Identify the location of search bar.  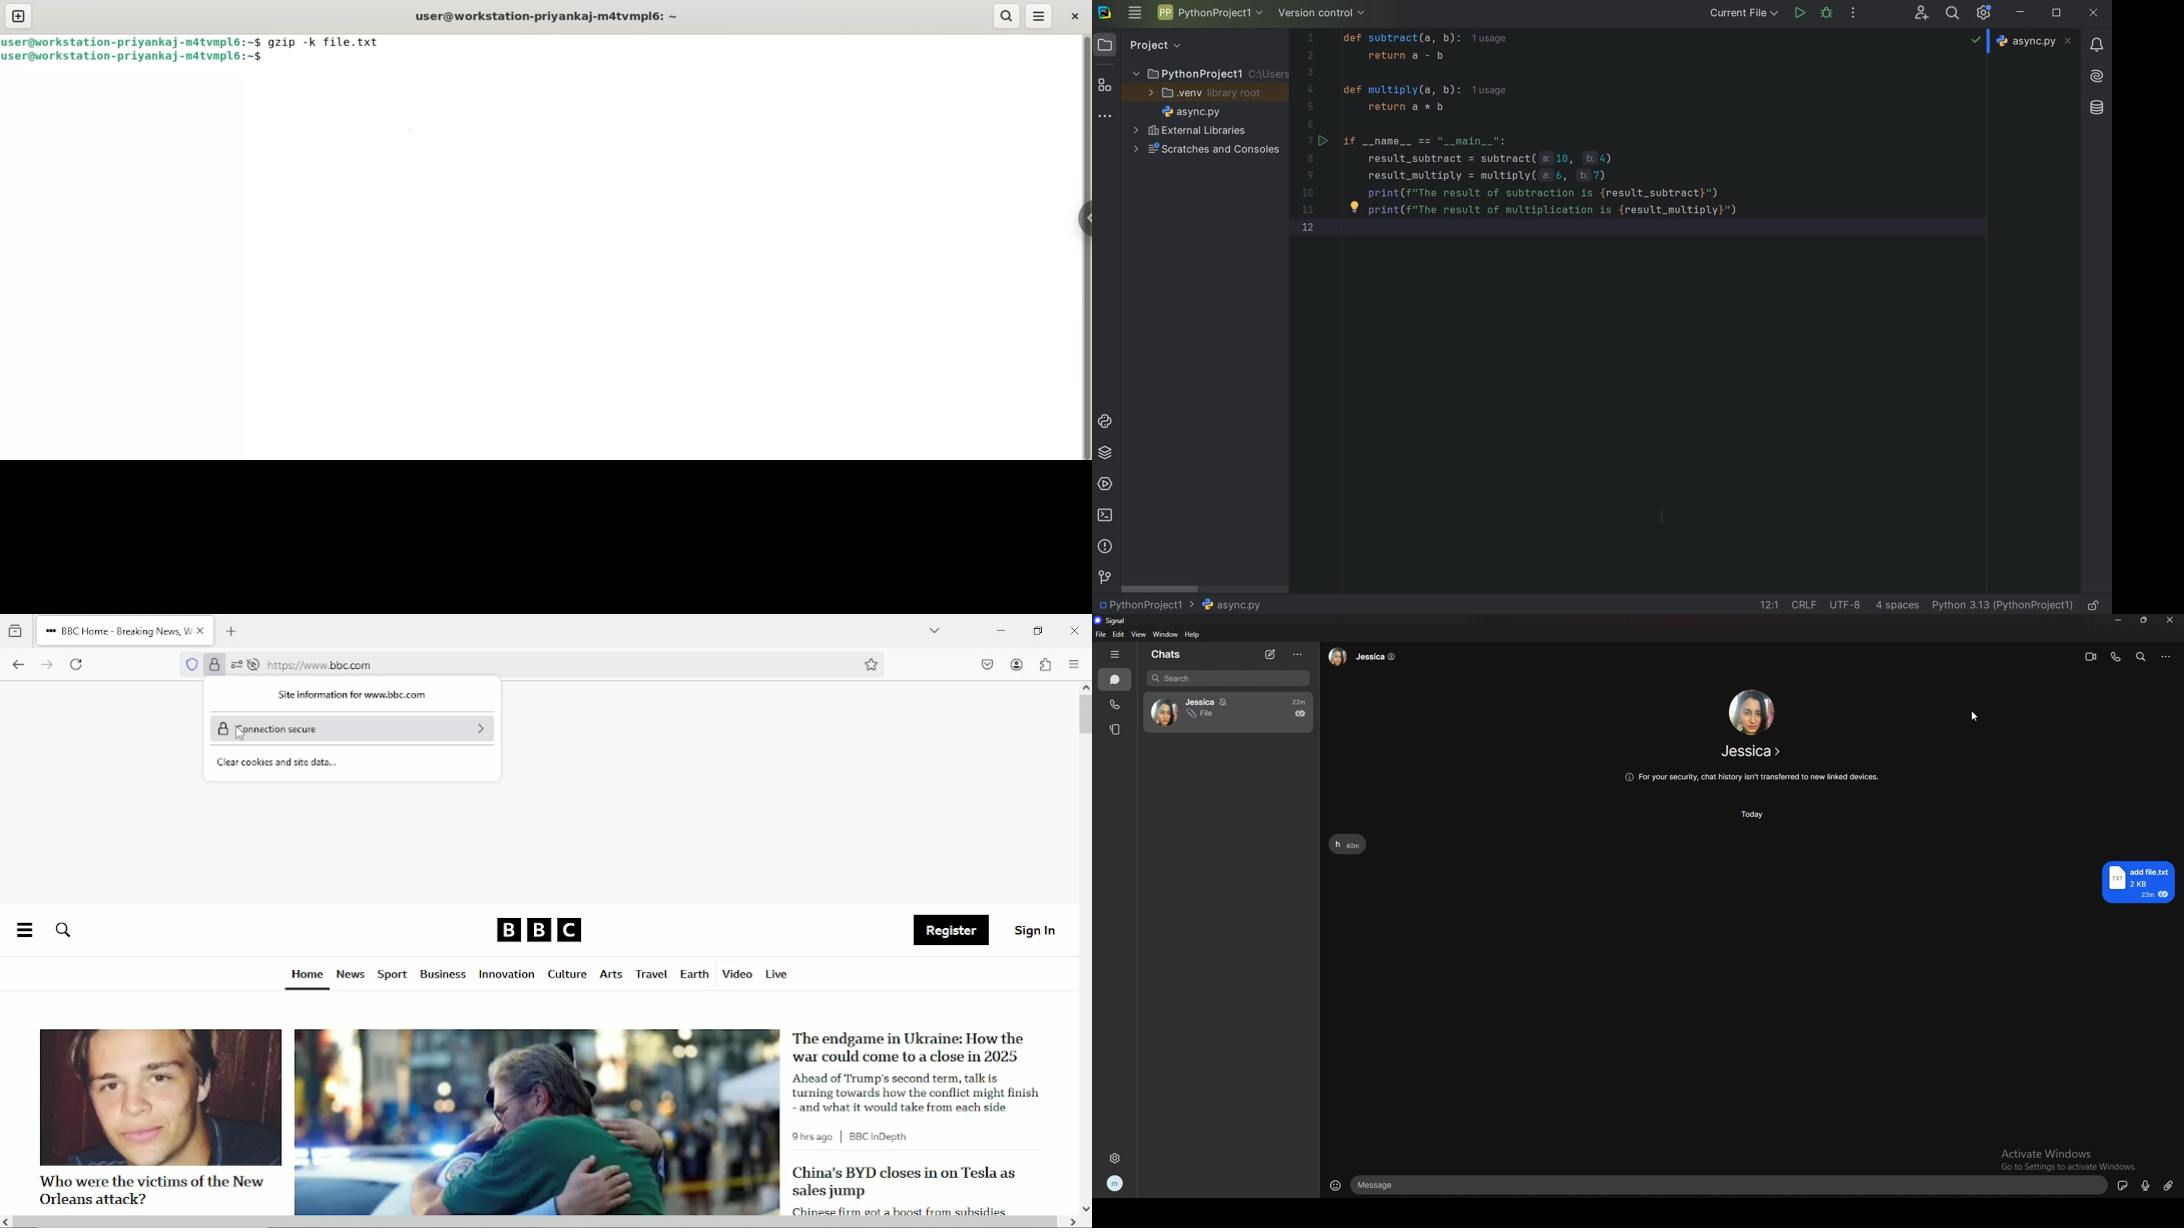
(1228, 678).